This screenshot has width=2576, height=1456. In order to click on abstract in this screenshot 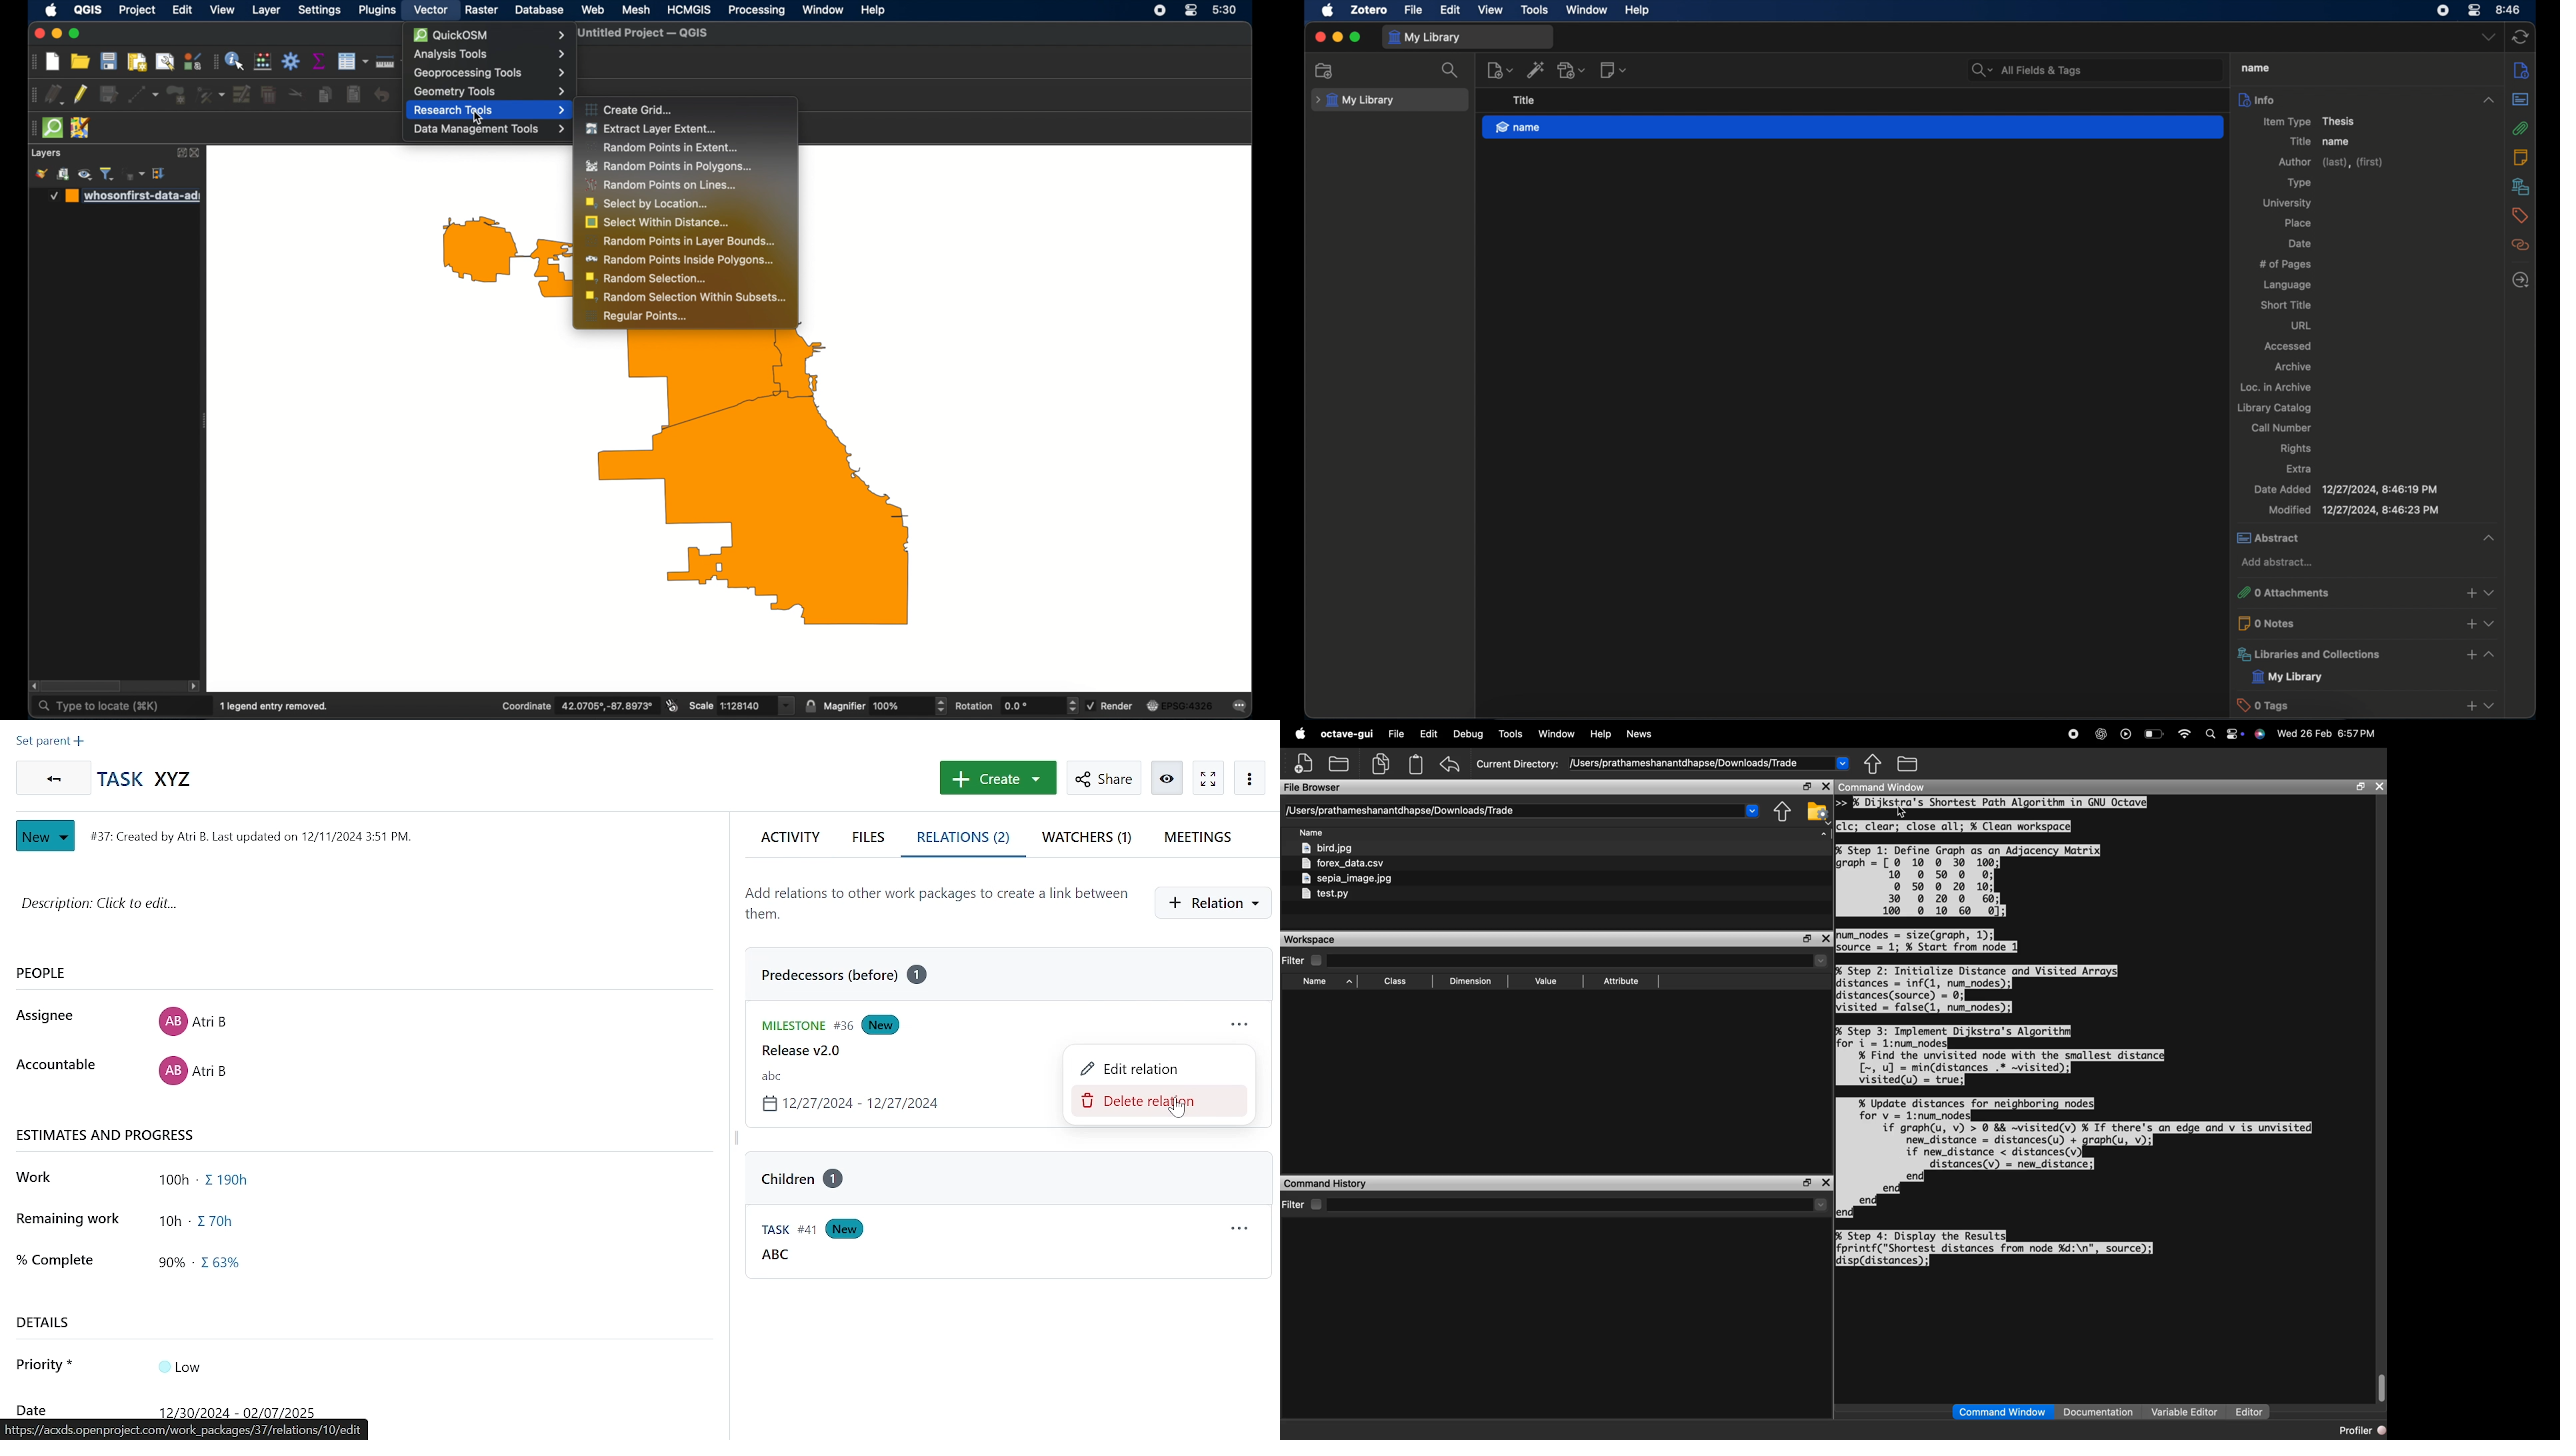, I will do `click(2521, 100)`.